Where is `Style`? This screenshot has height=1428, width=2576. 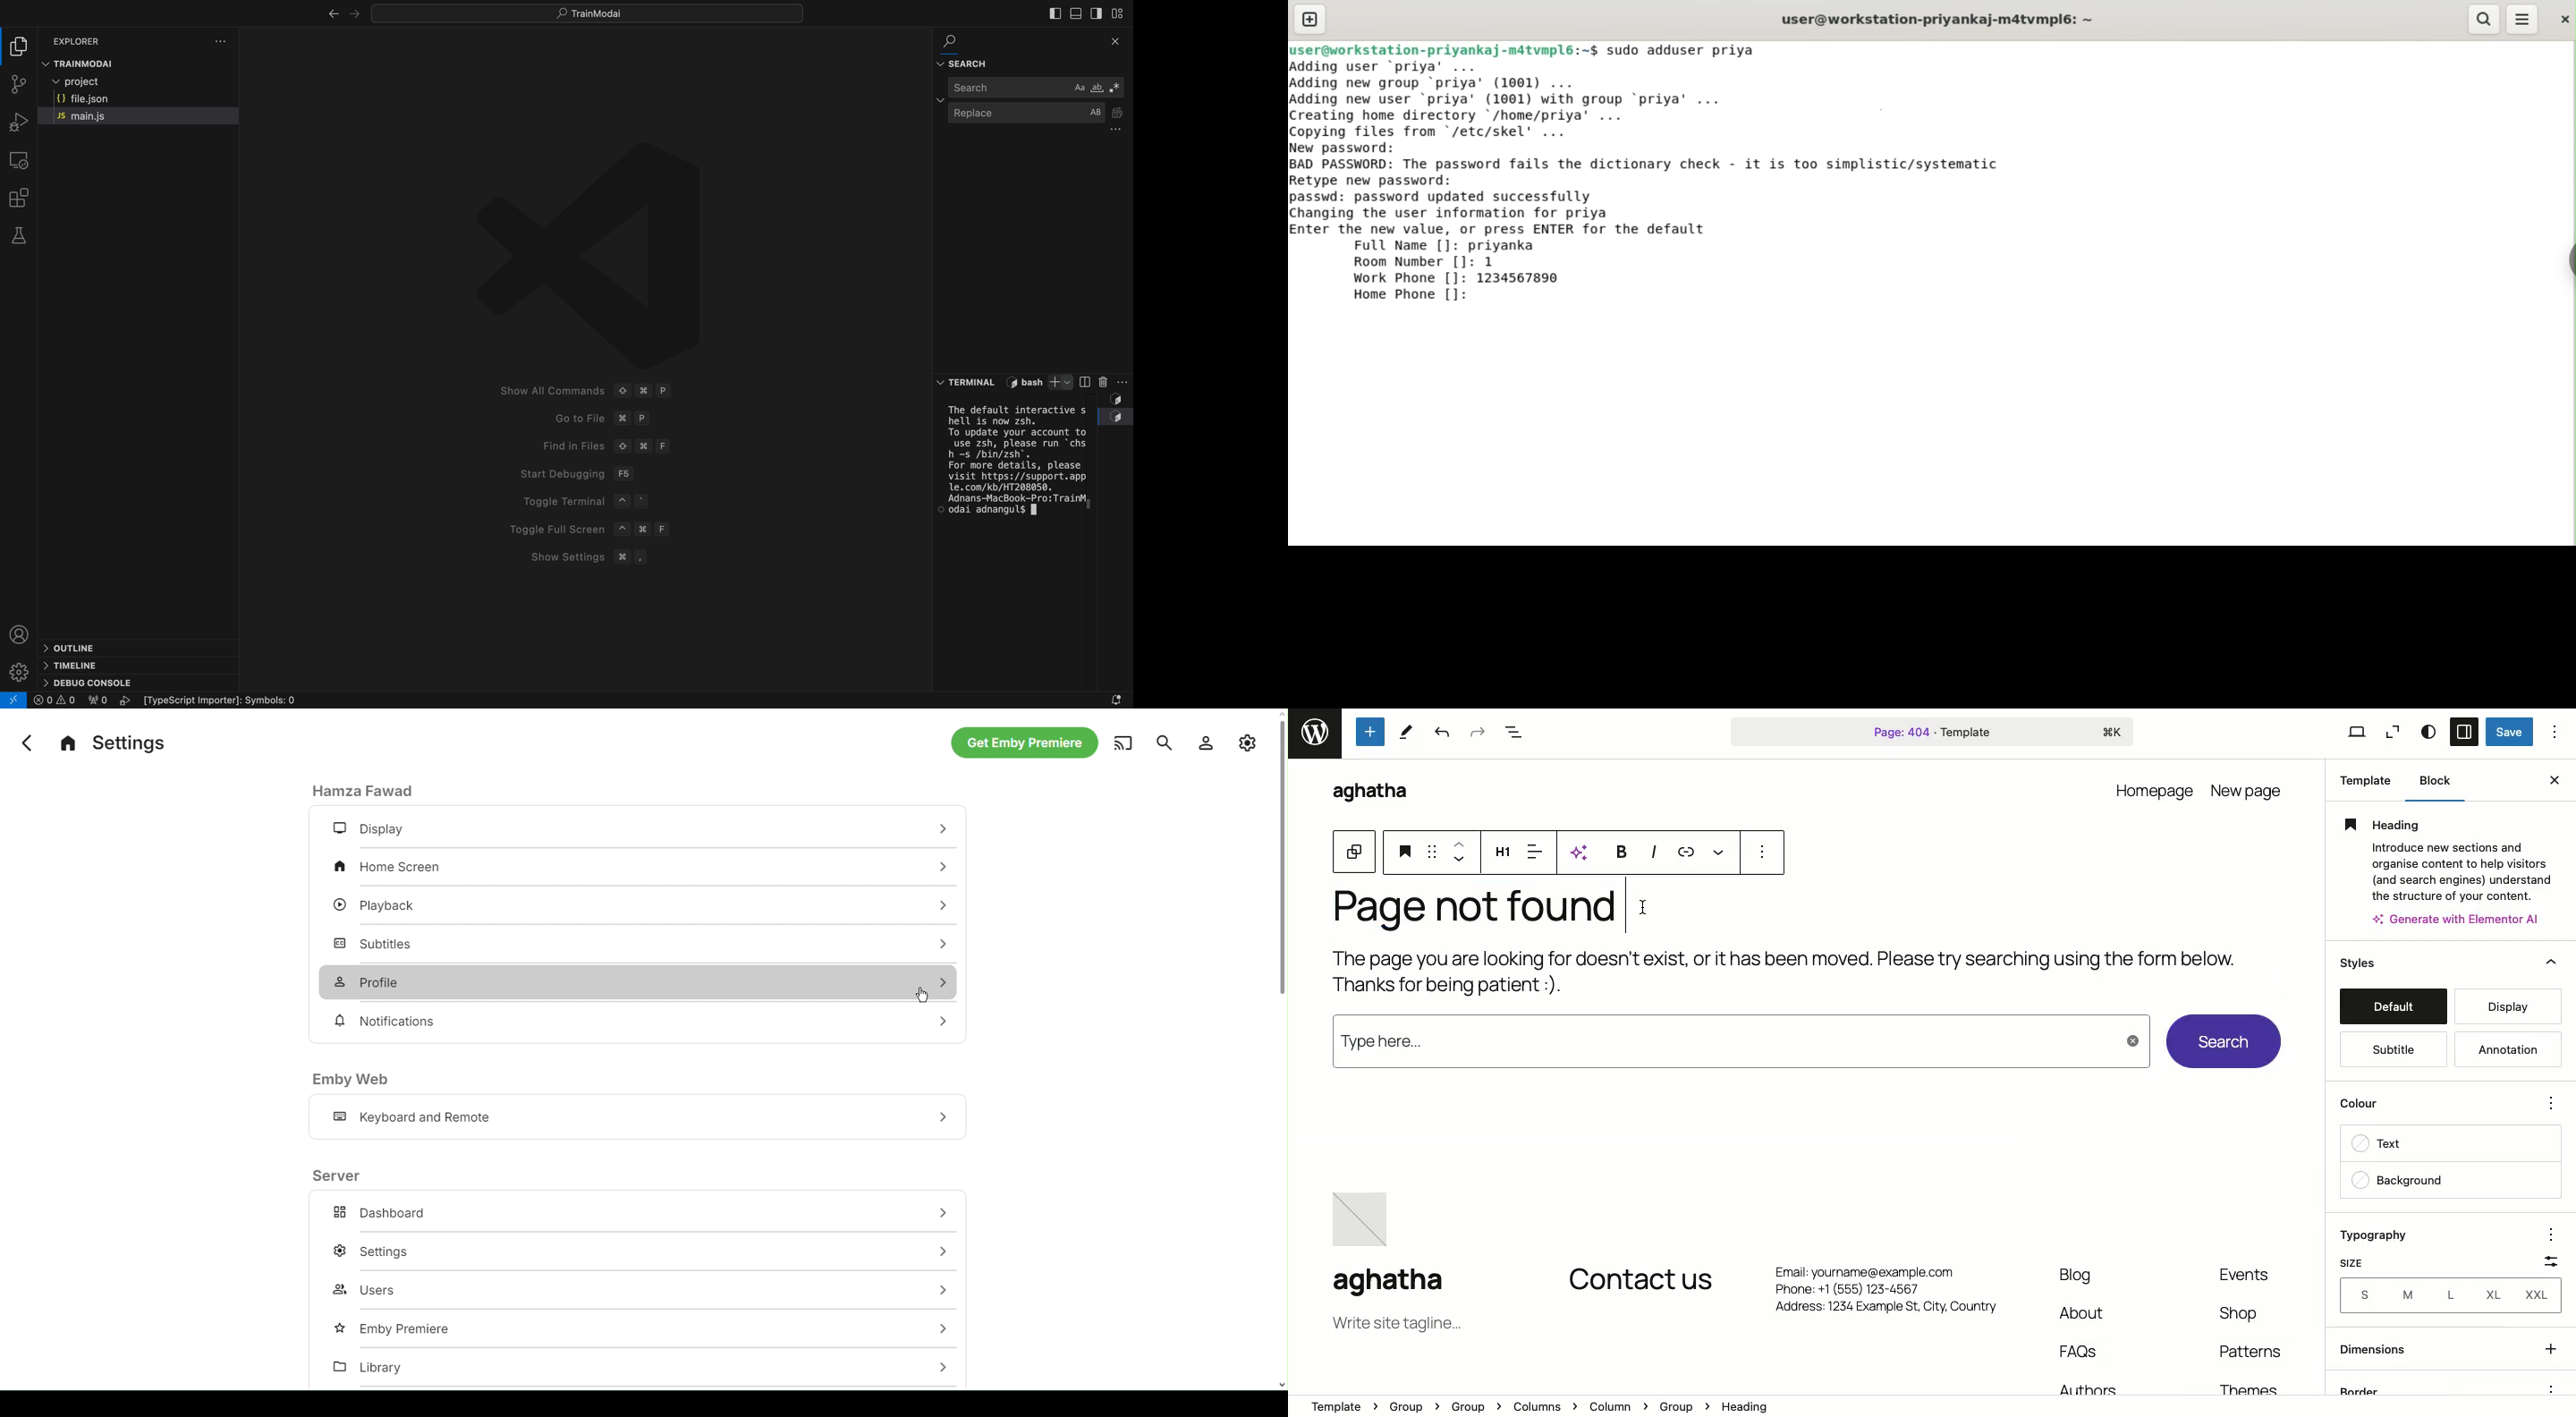
Style is located at coordinates (2429, 733).